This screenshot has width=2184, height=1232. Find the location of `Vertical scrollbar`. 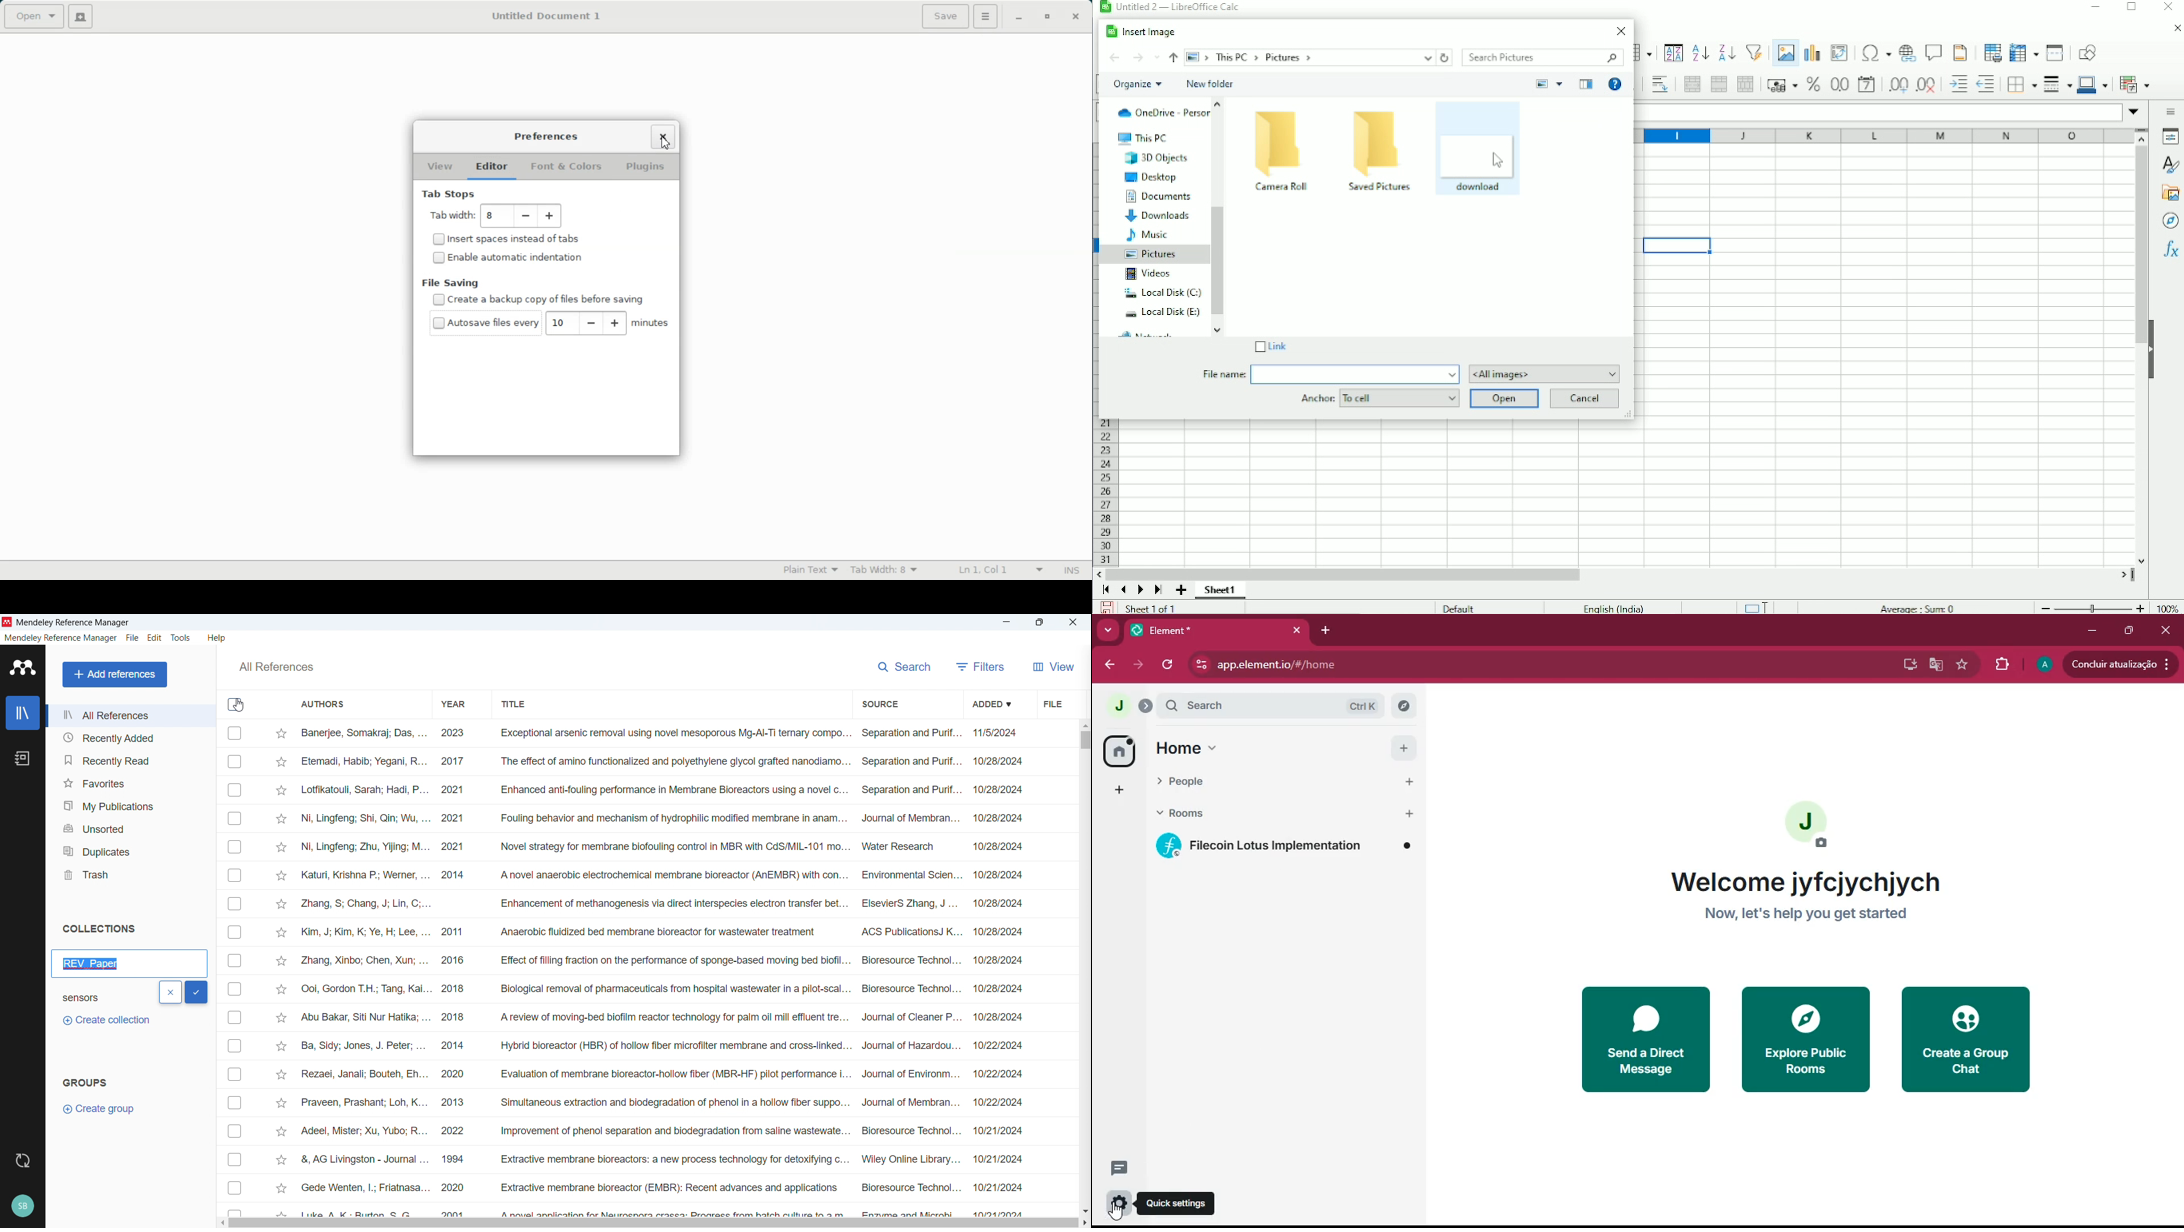

Vertical scrollbar is located at coordinates (1219, 261).